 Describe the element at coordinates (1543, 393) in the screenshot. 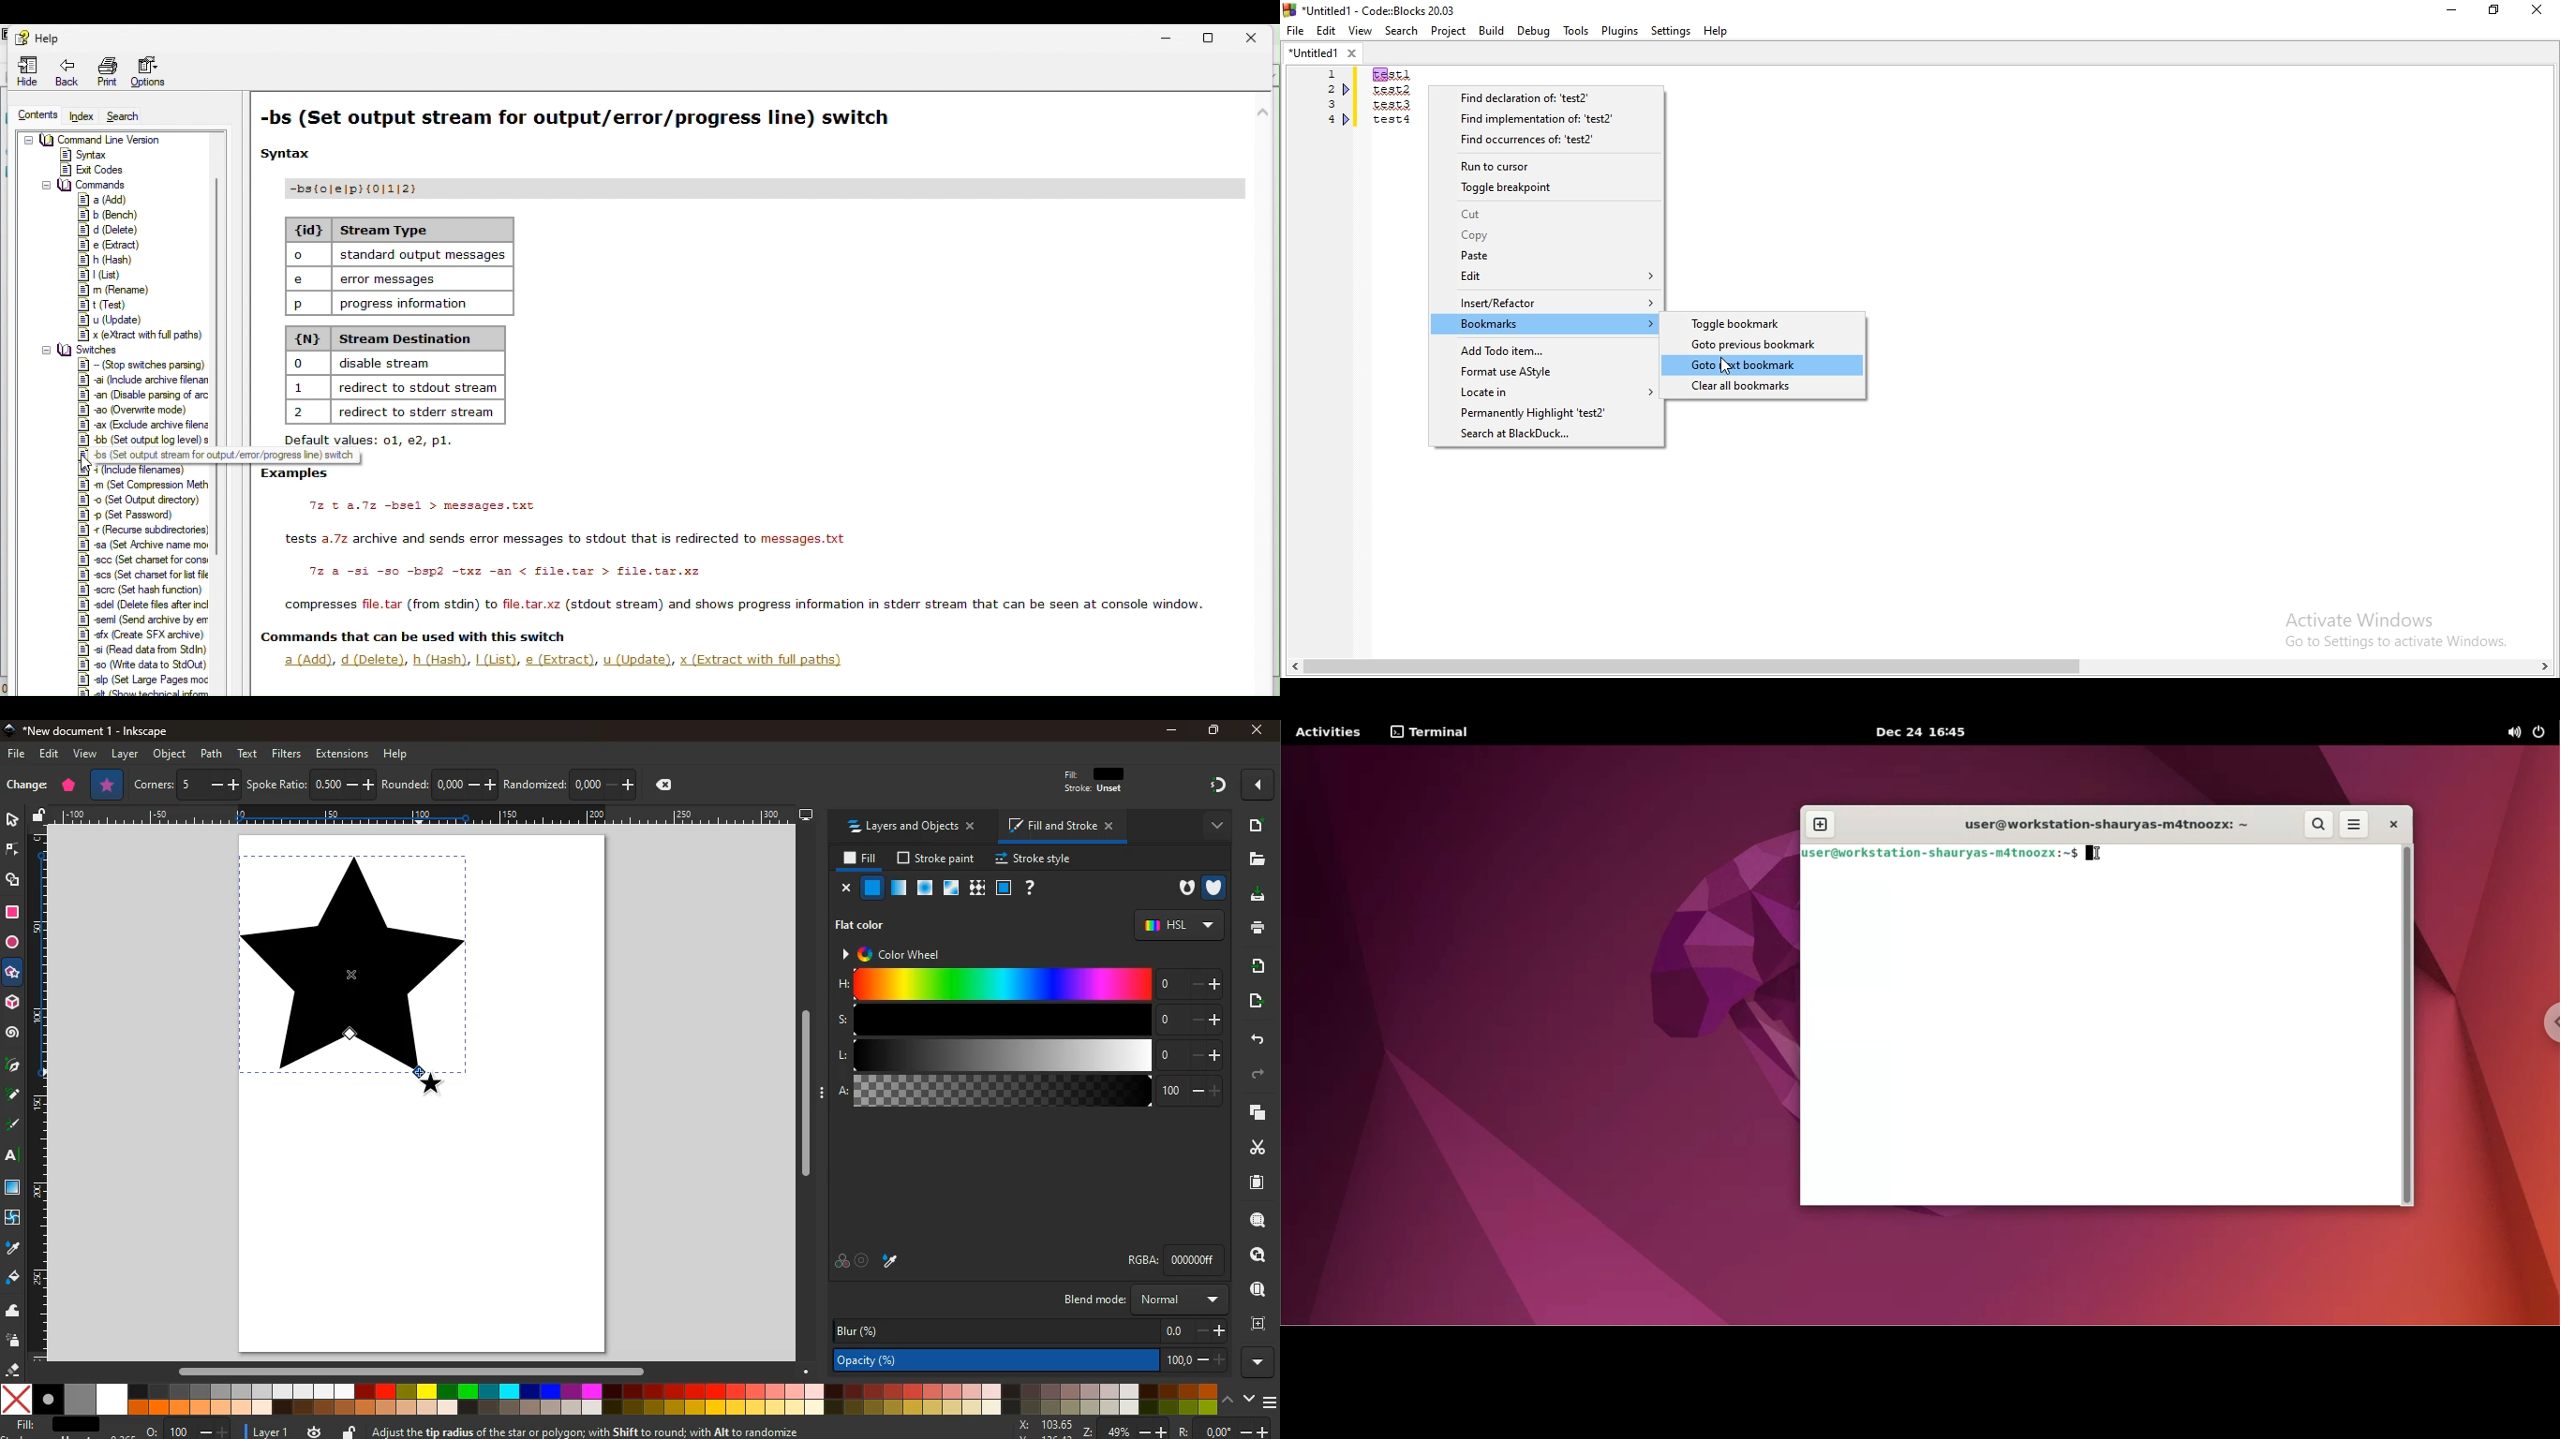

I see `Locate in` at that location.